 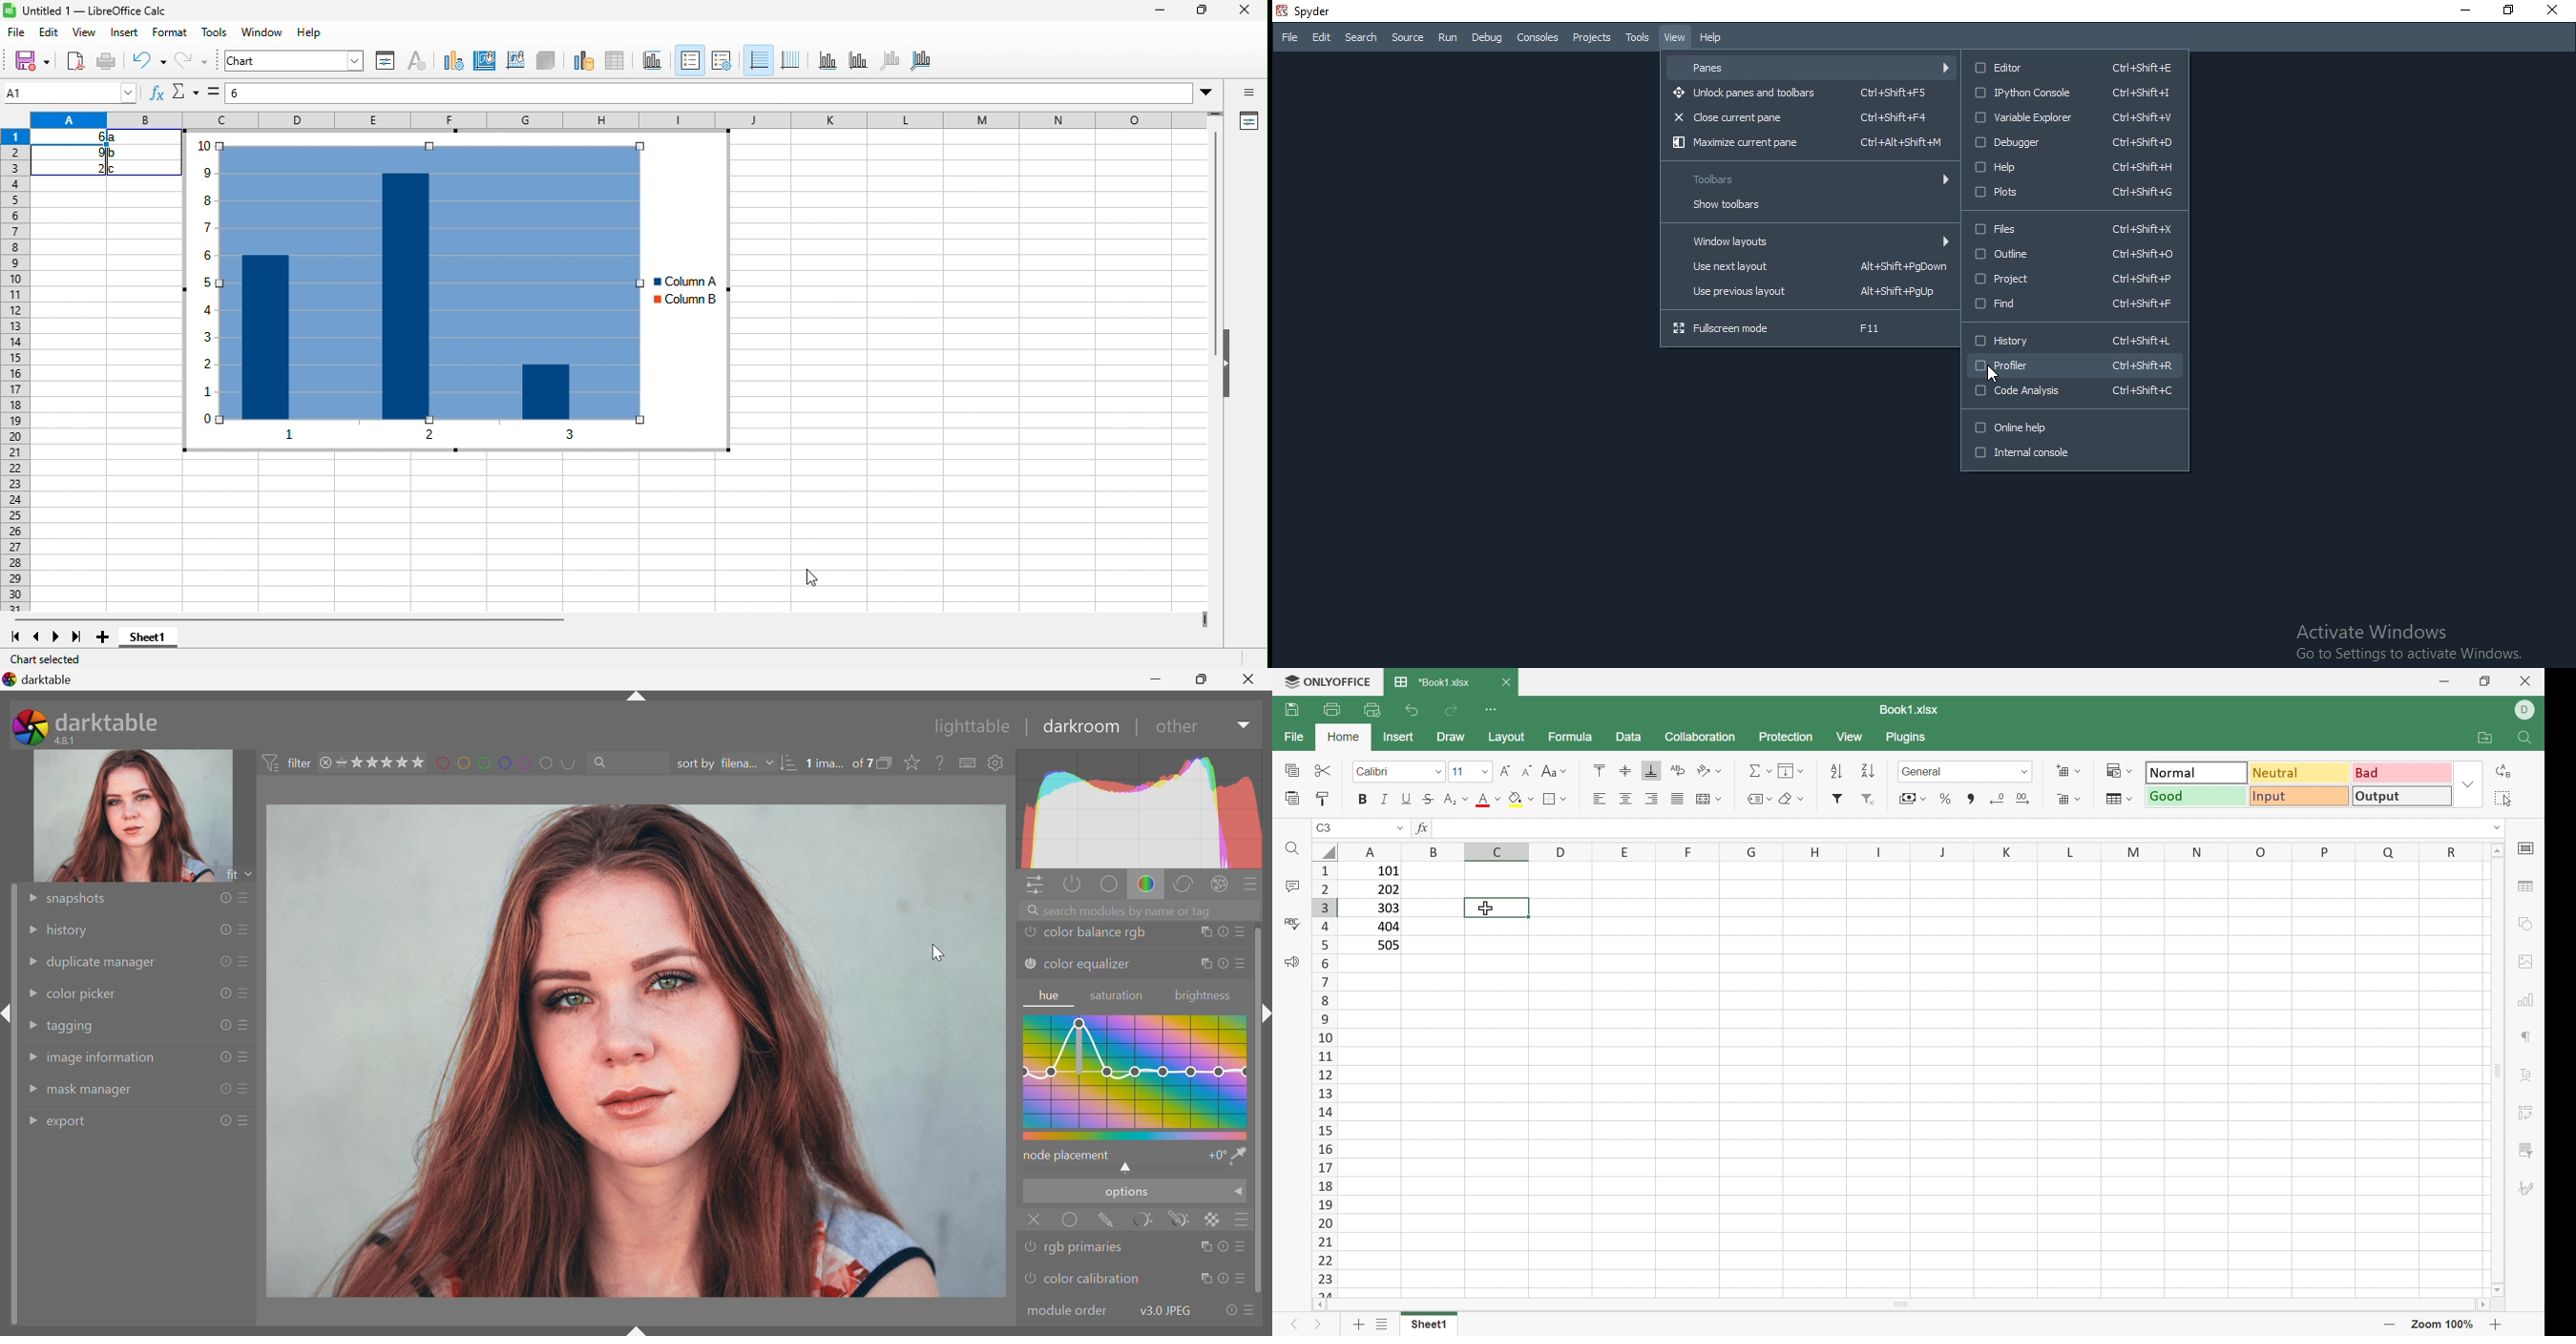 I want to click on Drop Down, so click(x=1400, y=829).